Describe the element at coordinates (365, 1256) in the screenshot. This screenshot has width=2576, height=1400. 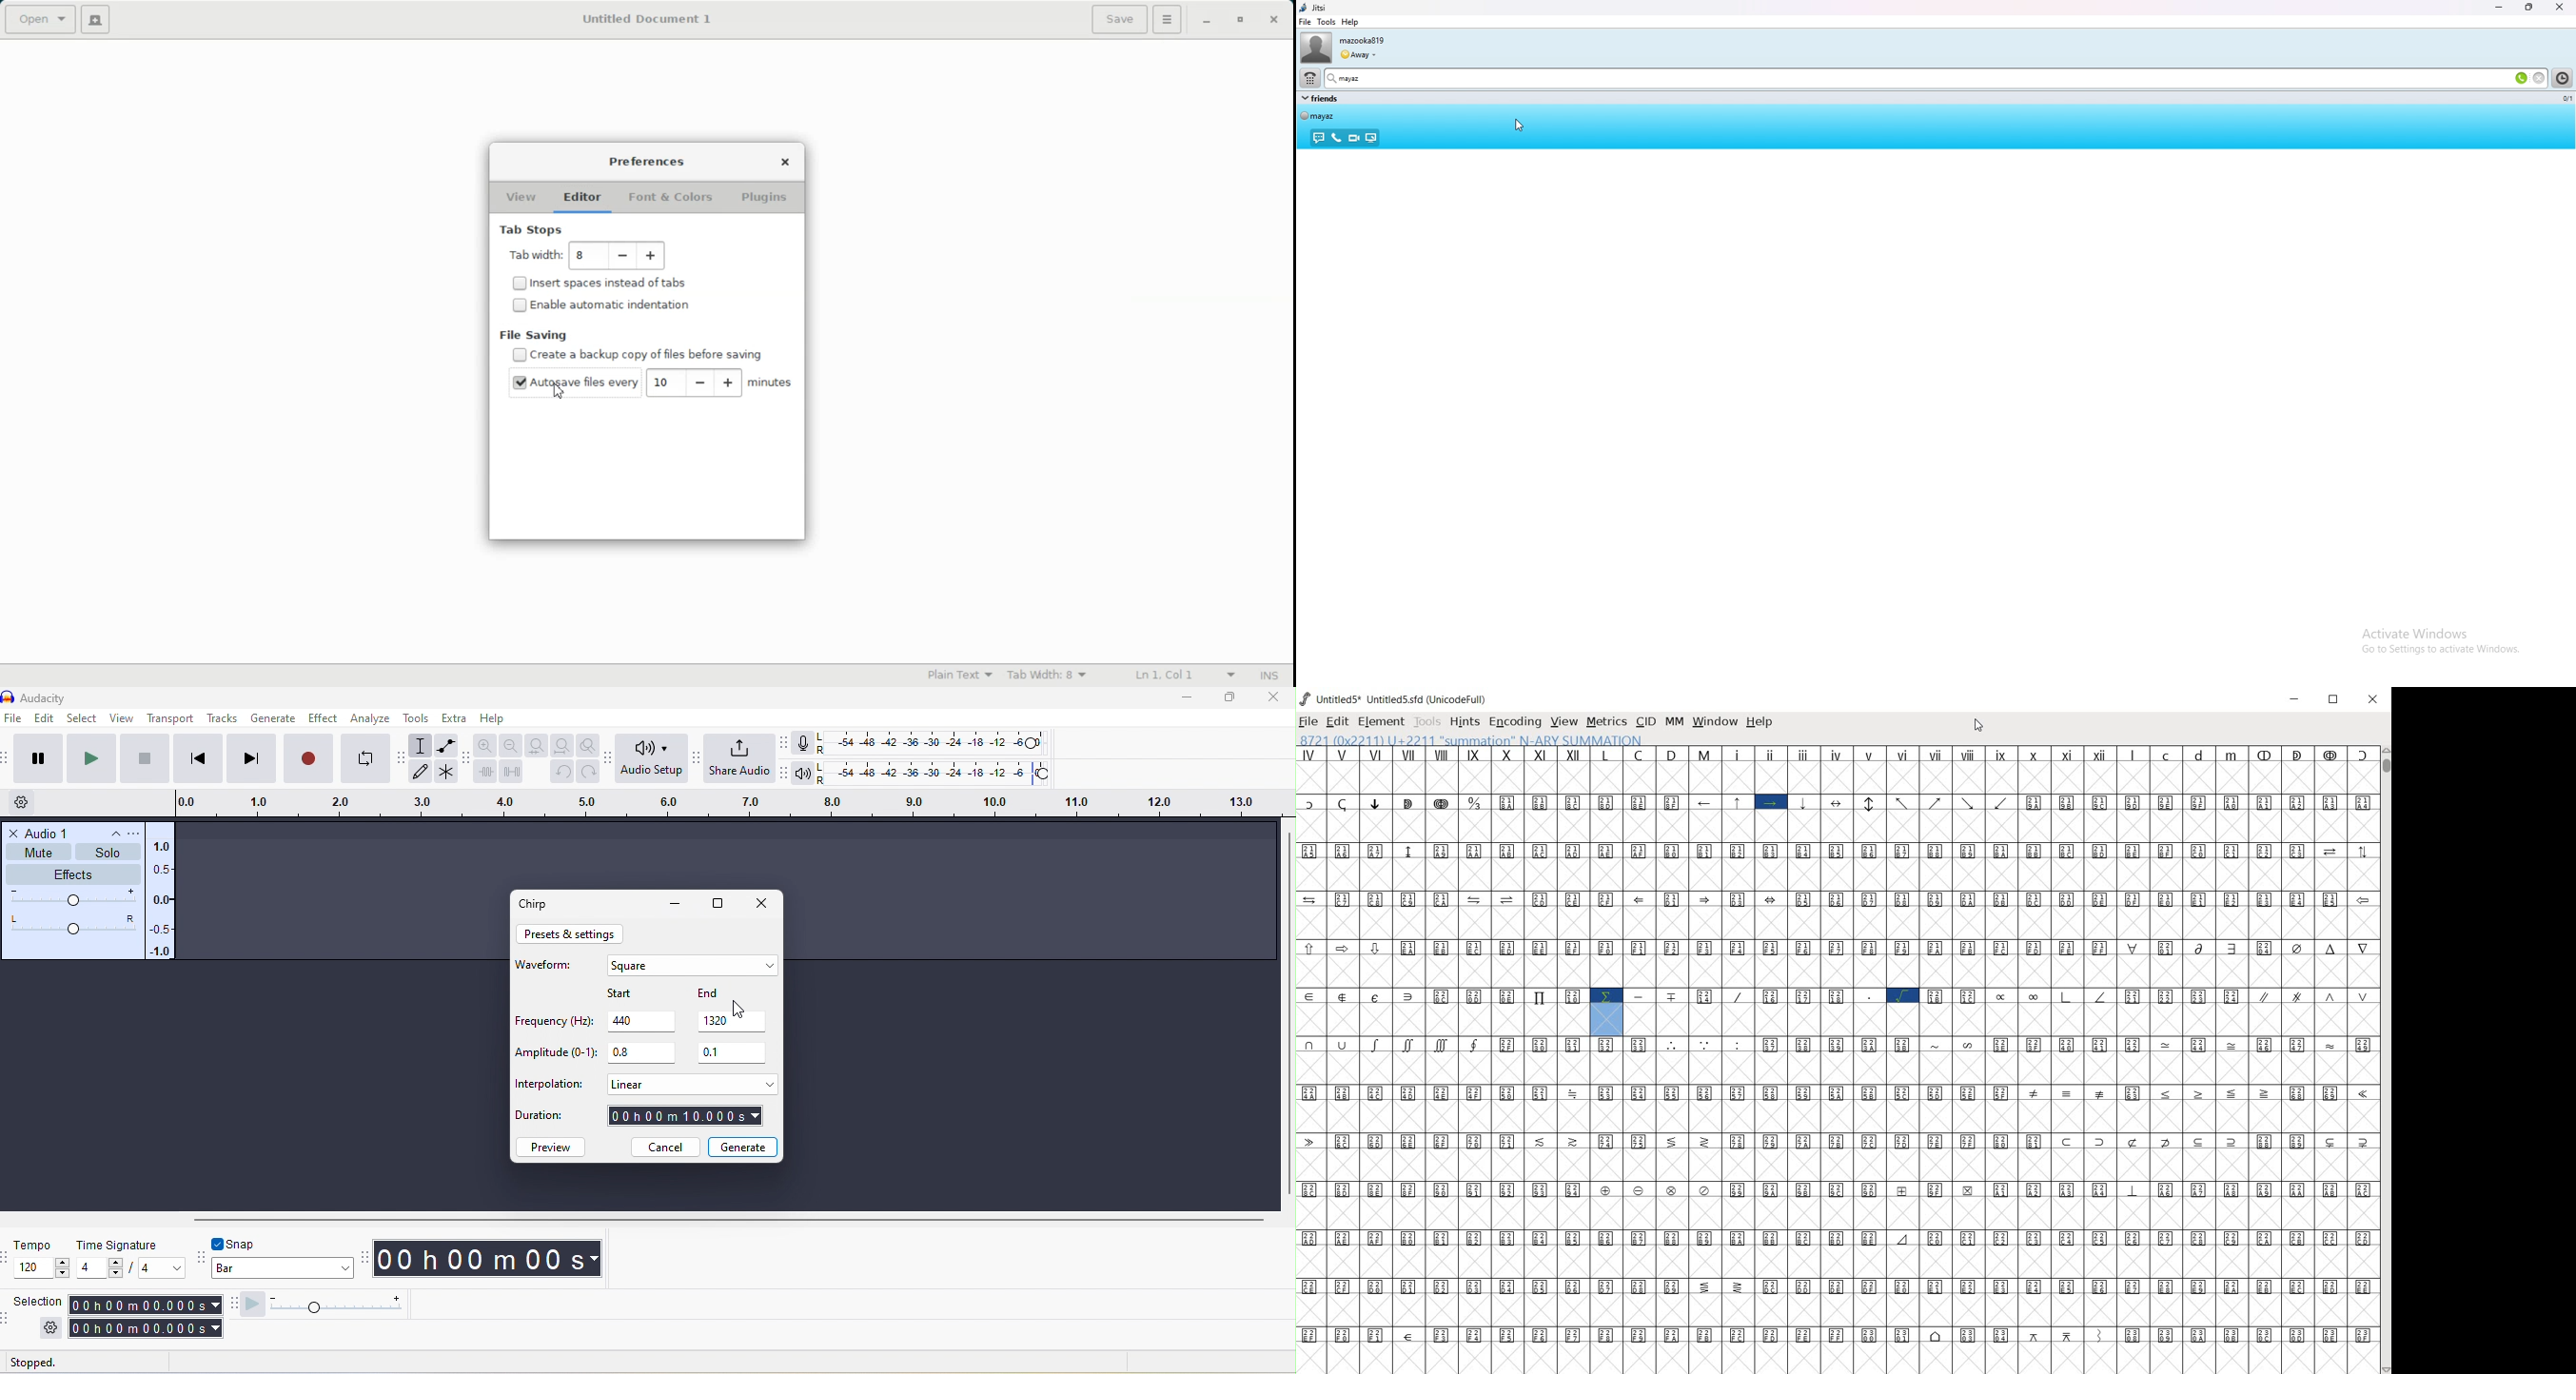
I see `audacity time toolbar` at that location.